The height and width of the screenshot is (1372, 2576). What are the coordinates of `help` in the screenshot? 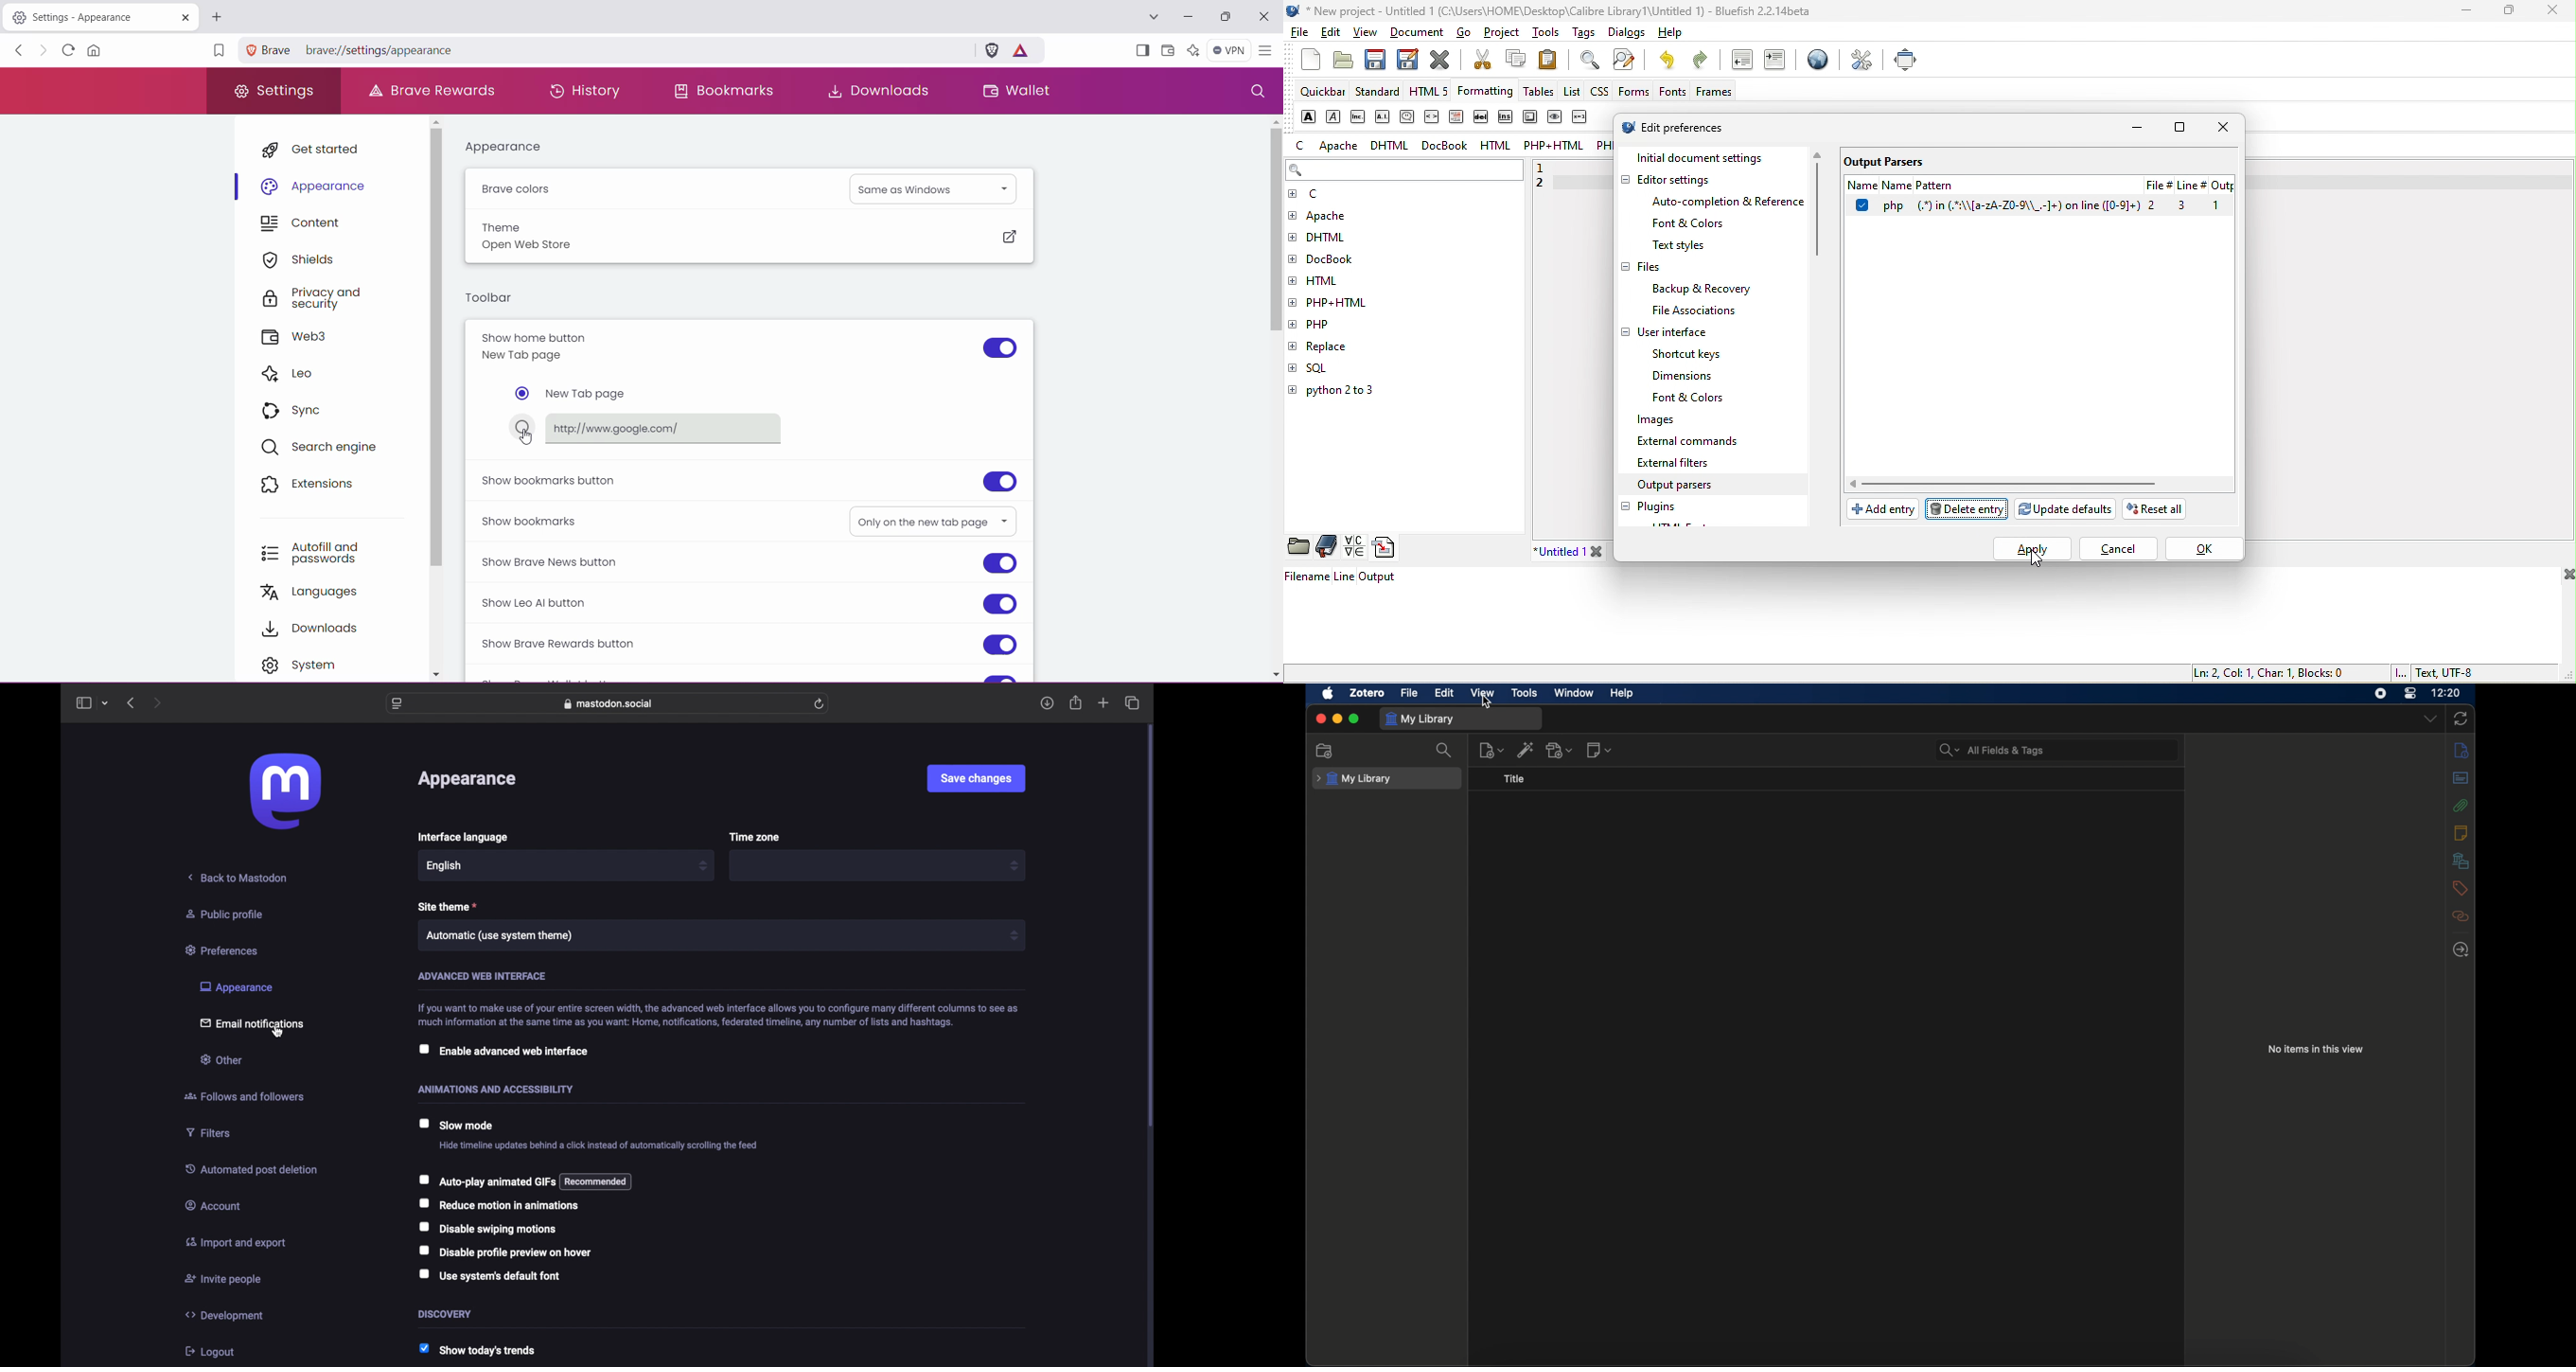 It's located at (1622, 694).